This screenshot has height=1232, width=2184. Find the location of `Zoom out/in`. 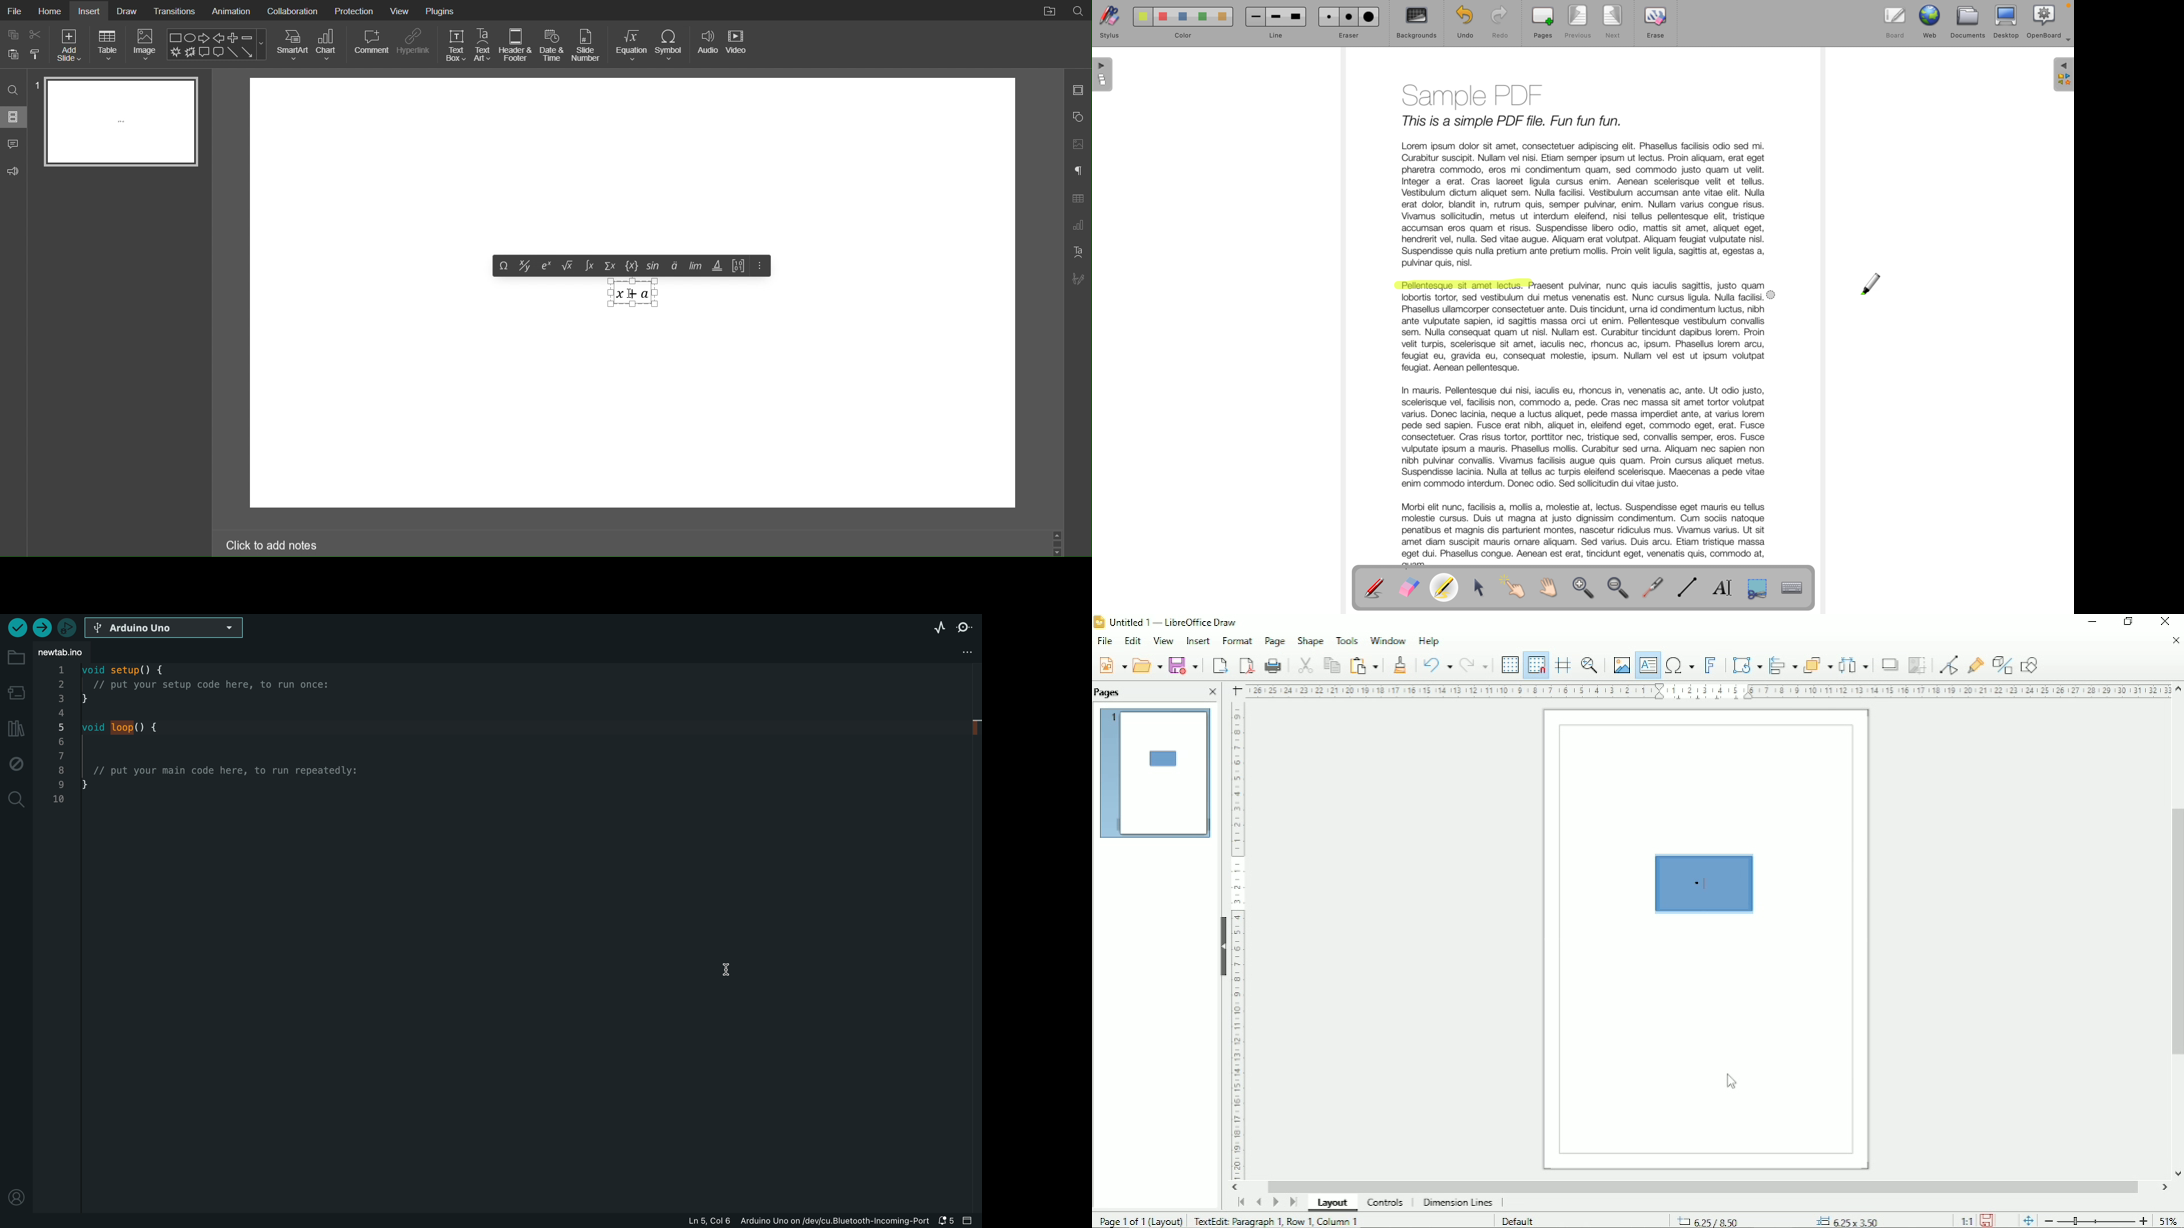

Zoom out/in is located at coordinates (2097, 1221).